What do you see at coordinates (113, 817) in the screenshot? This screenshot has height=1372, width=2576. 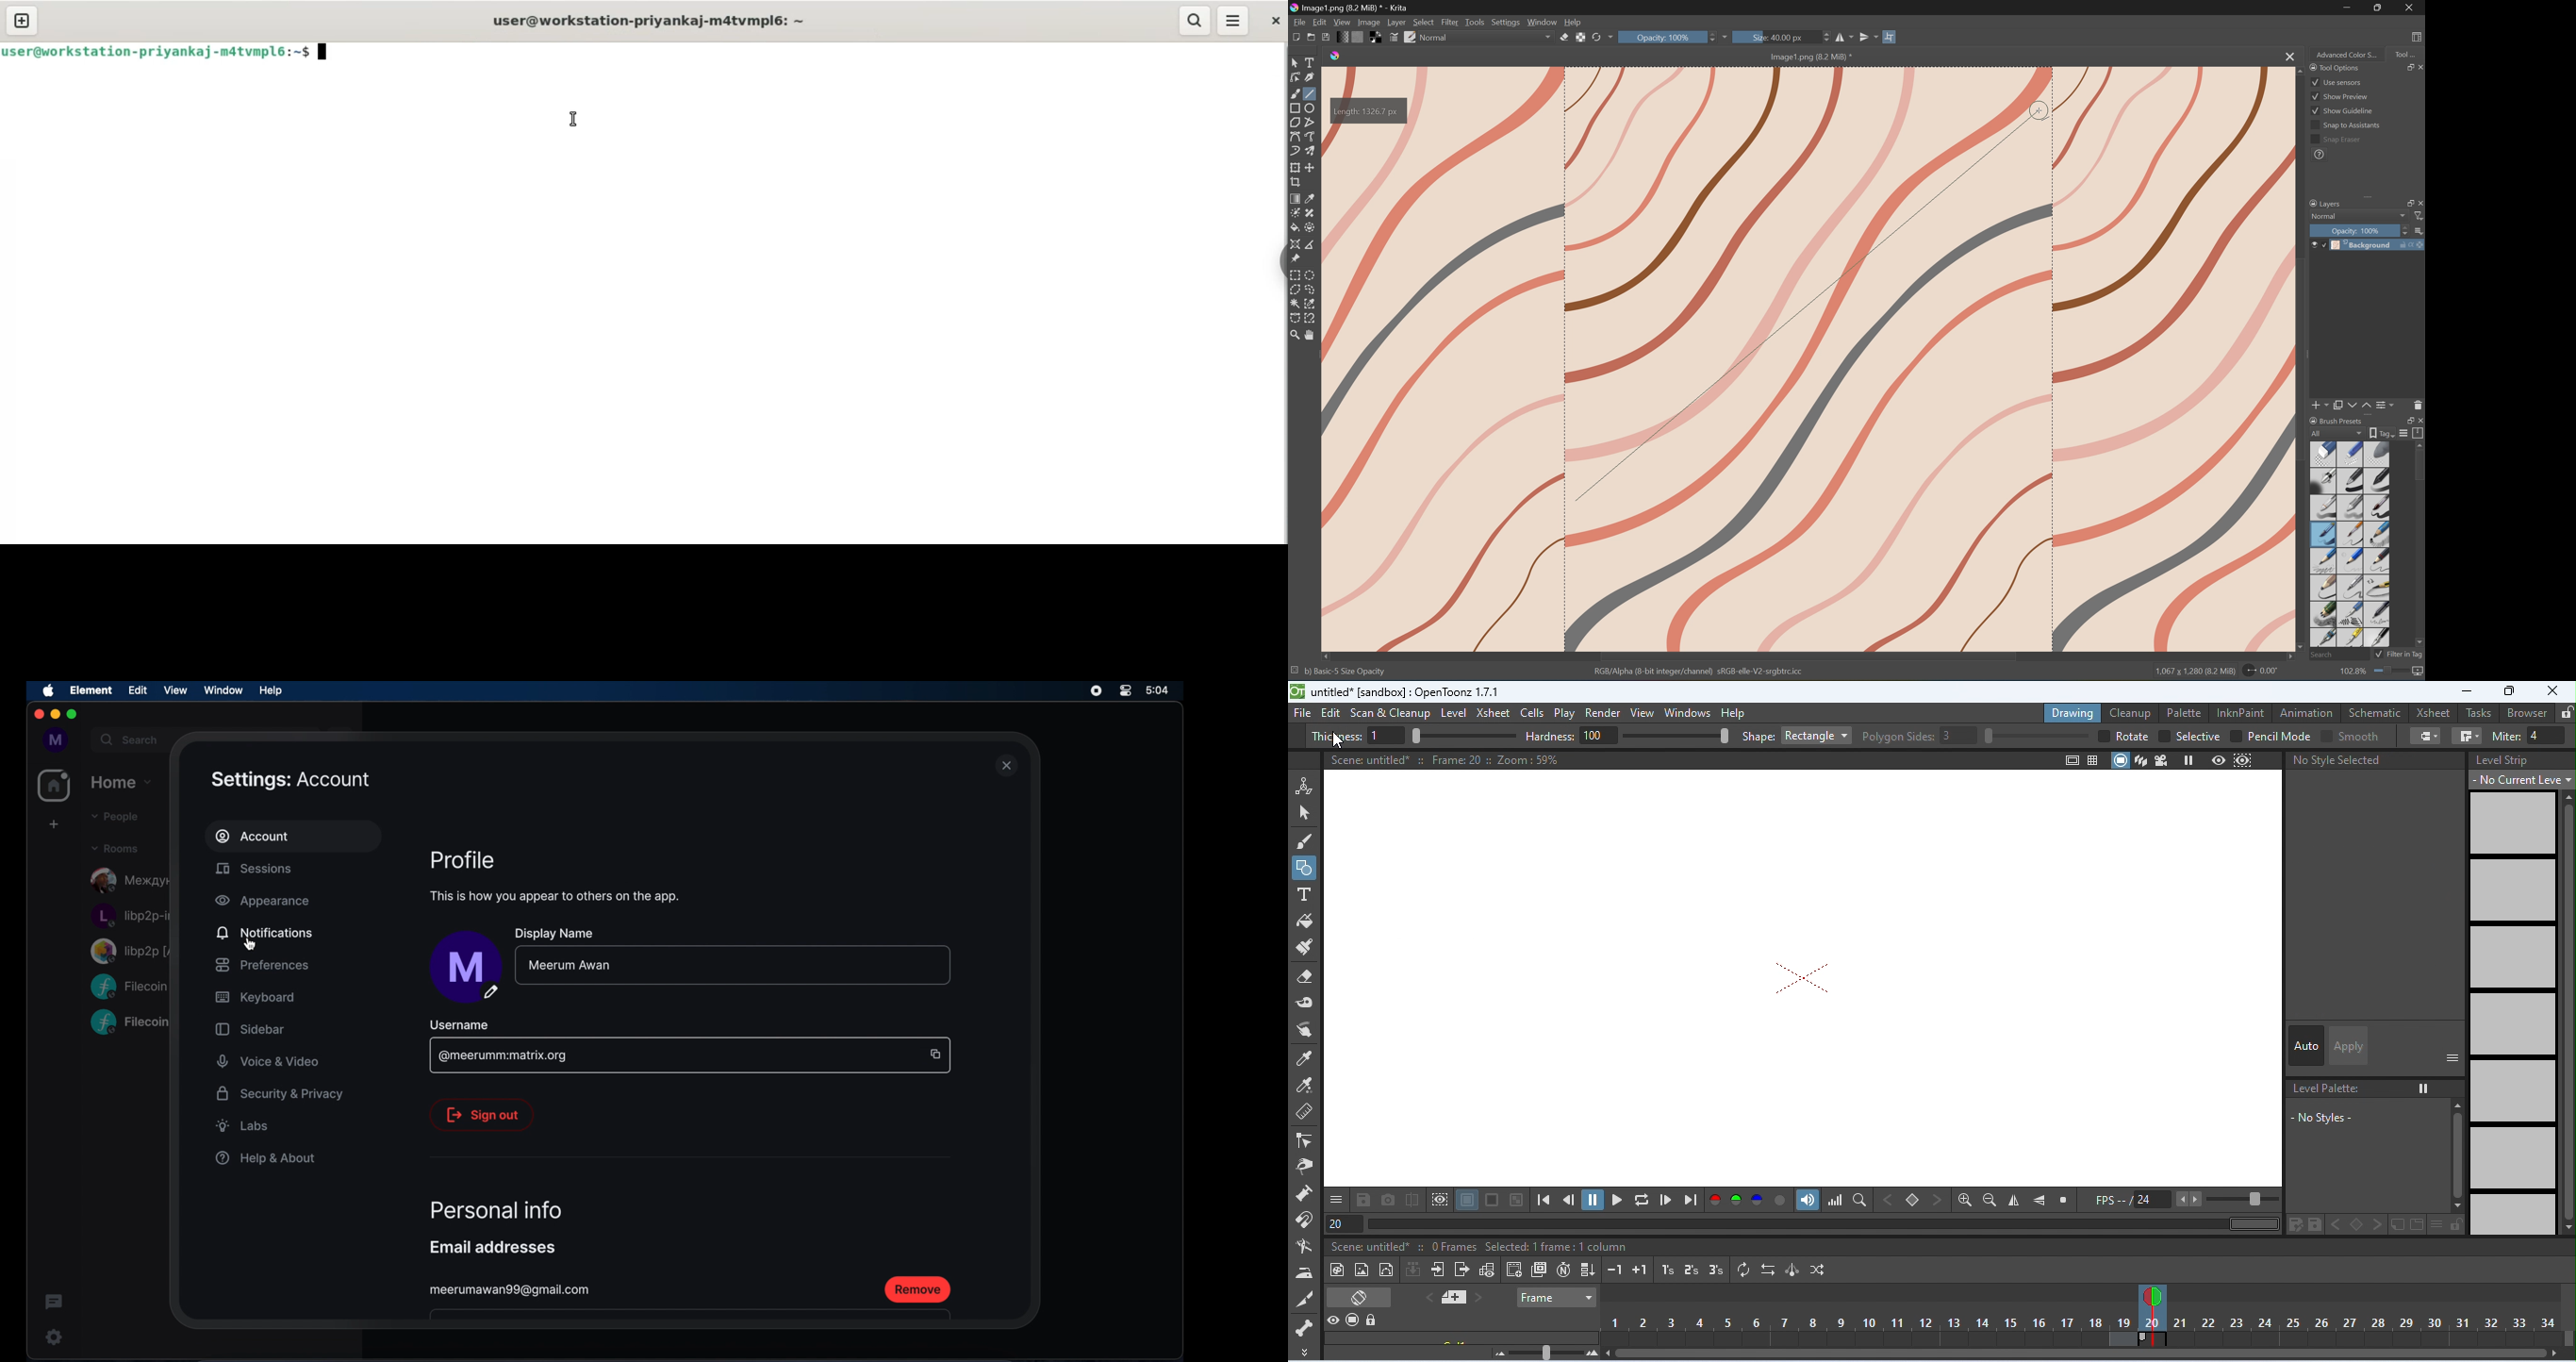 I see `people` at bounding box center [113, 817].